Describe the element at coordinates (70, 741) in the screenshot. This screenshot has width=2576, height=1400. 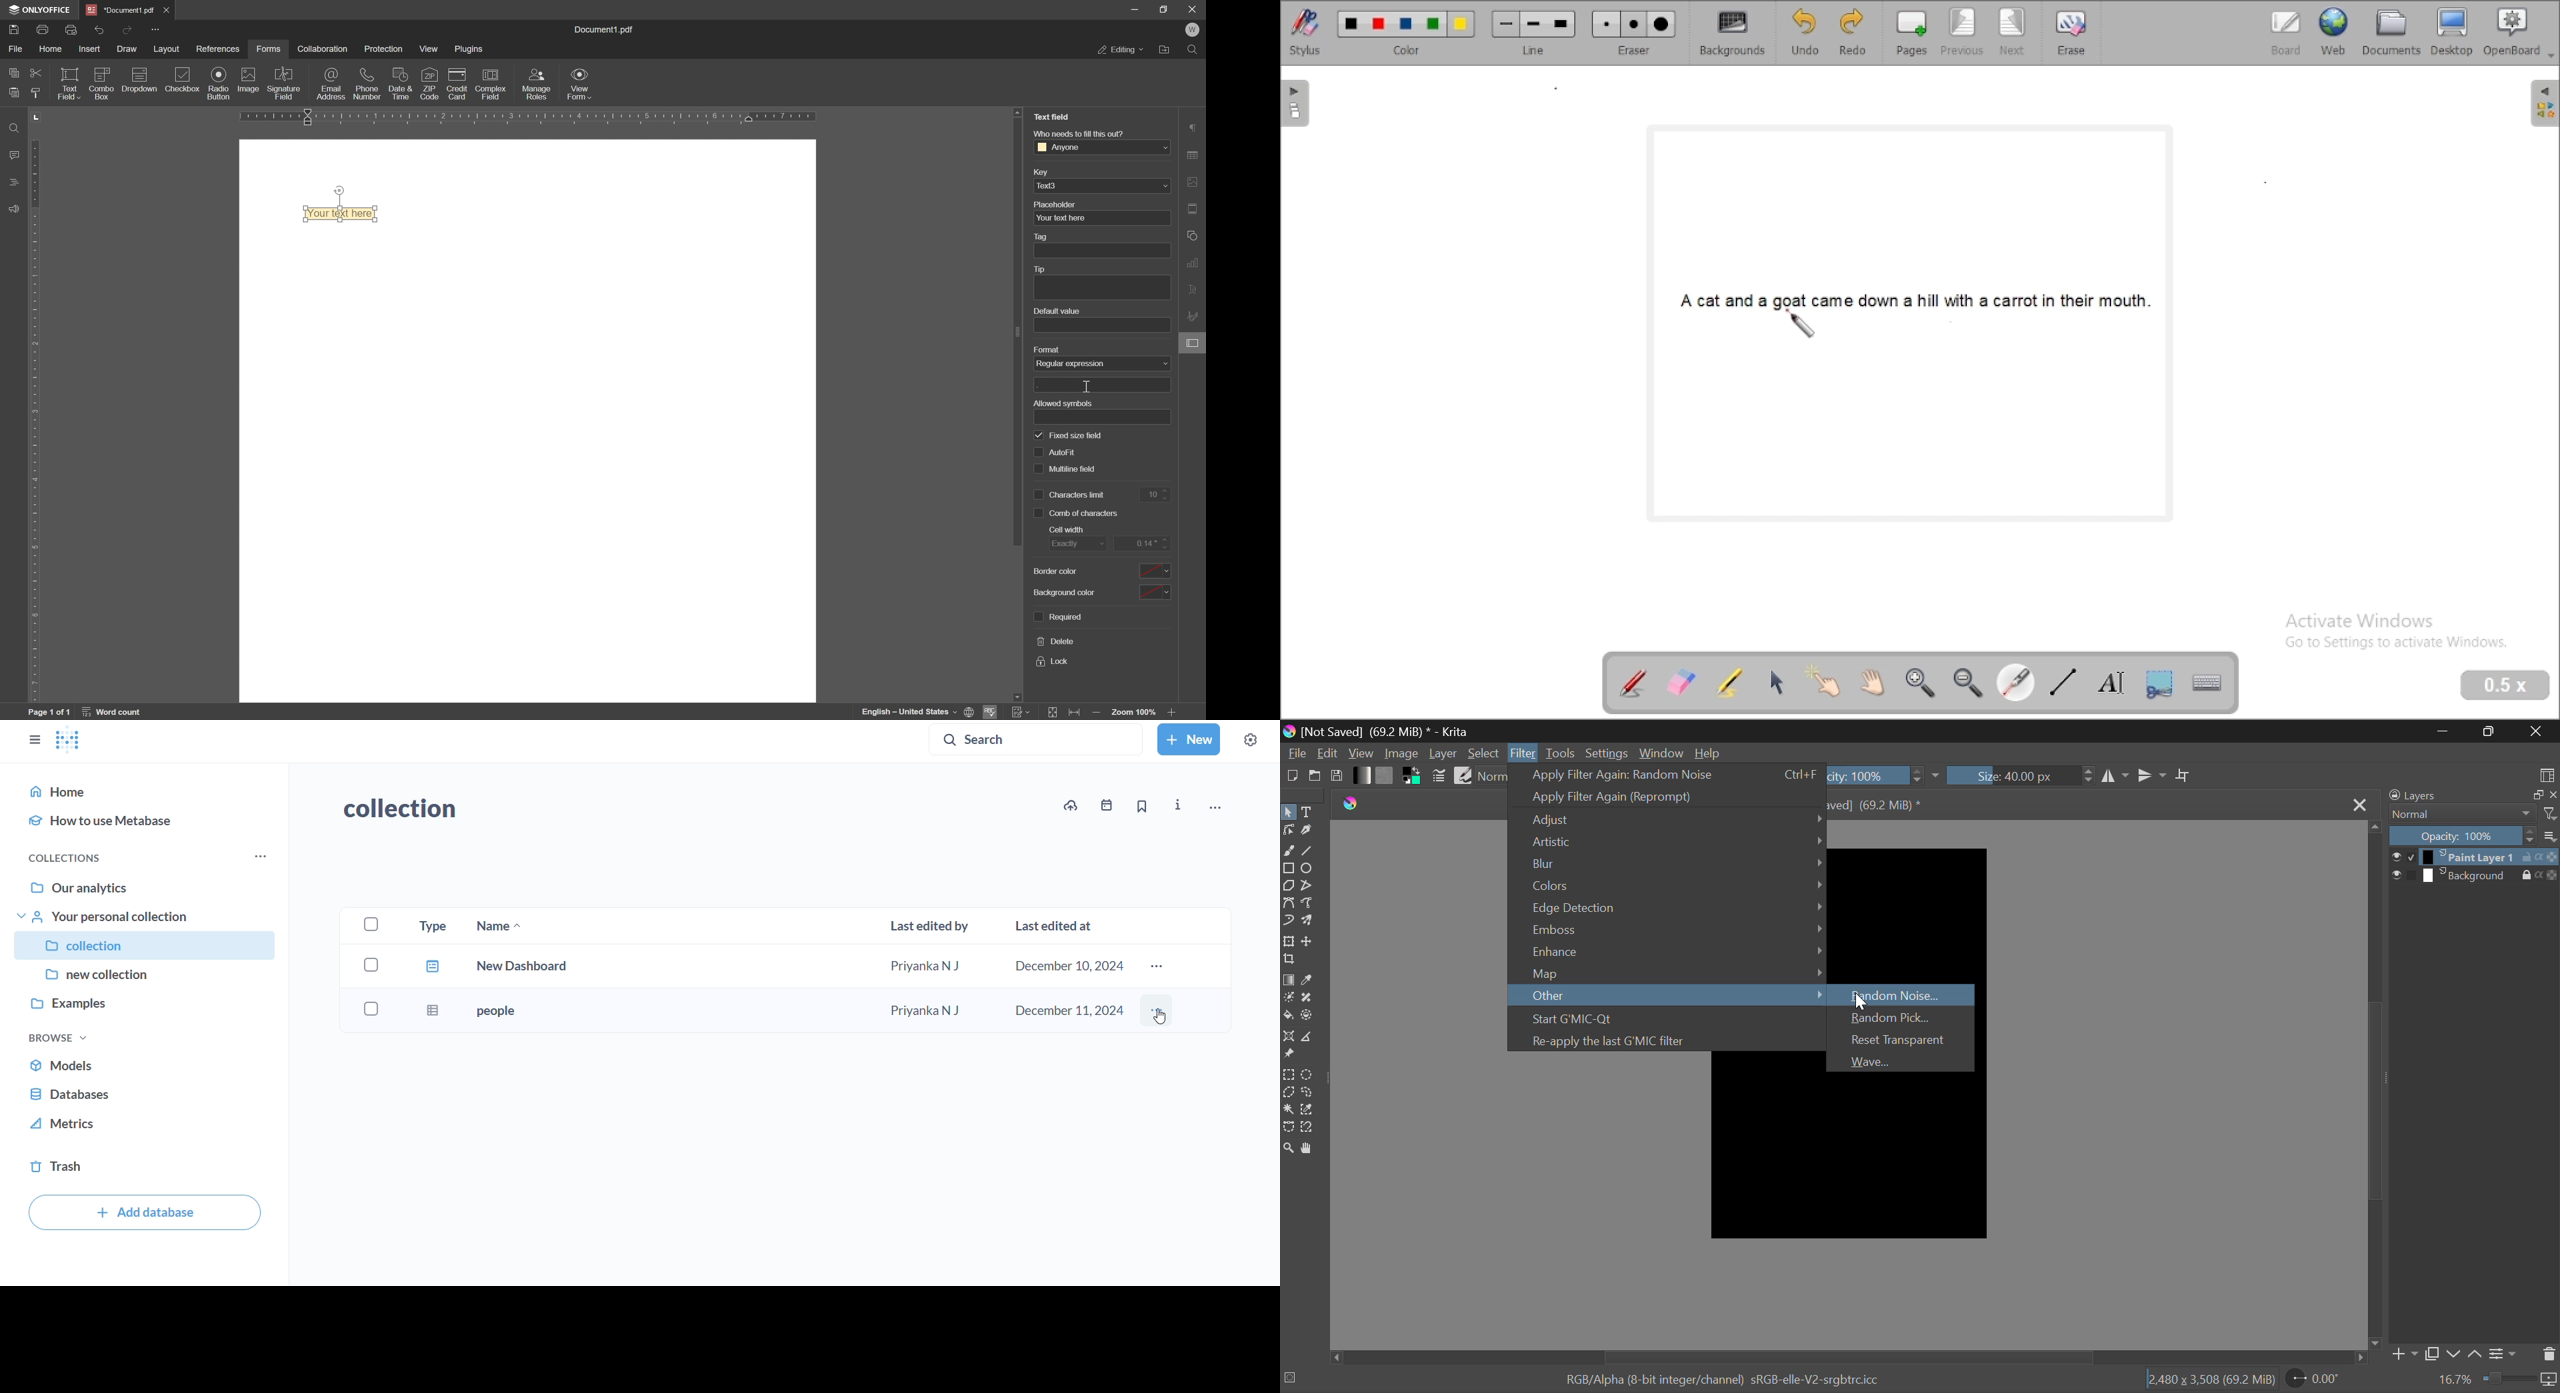
I see `logo` at that location.